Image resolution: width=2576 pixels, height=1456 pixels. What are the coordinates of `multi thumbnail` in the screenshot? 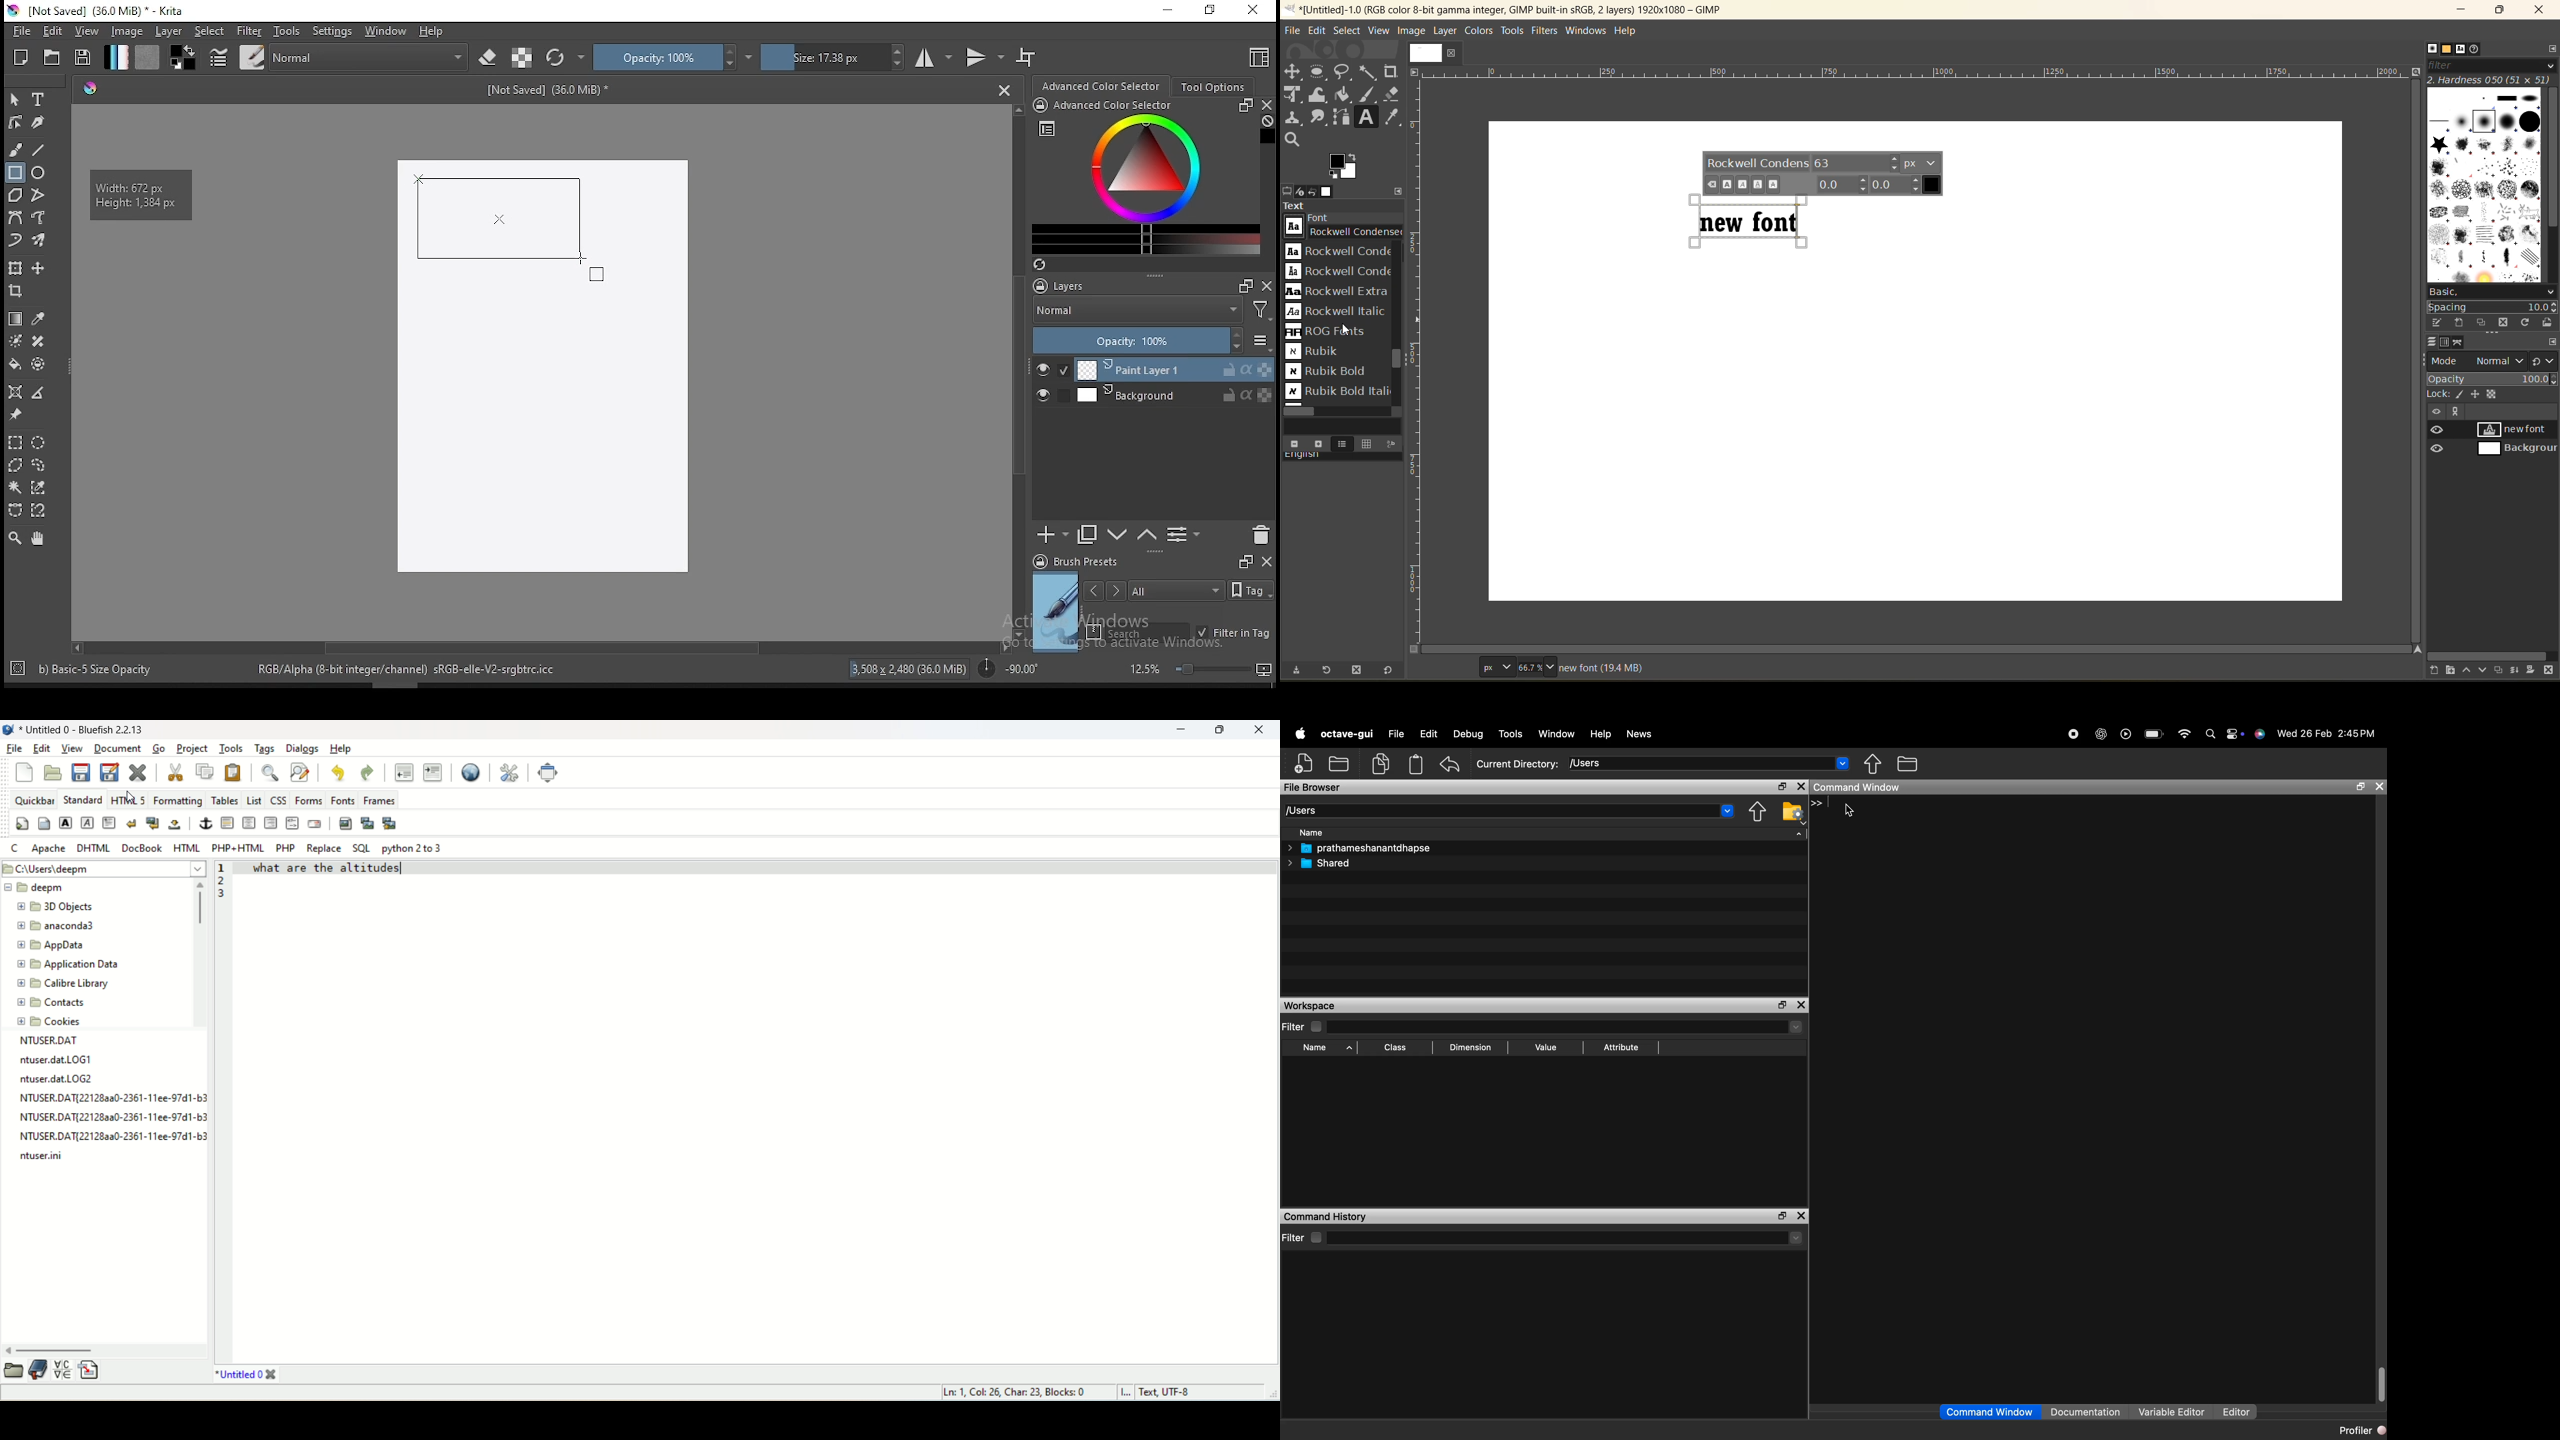 It's located at (391, 823).